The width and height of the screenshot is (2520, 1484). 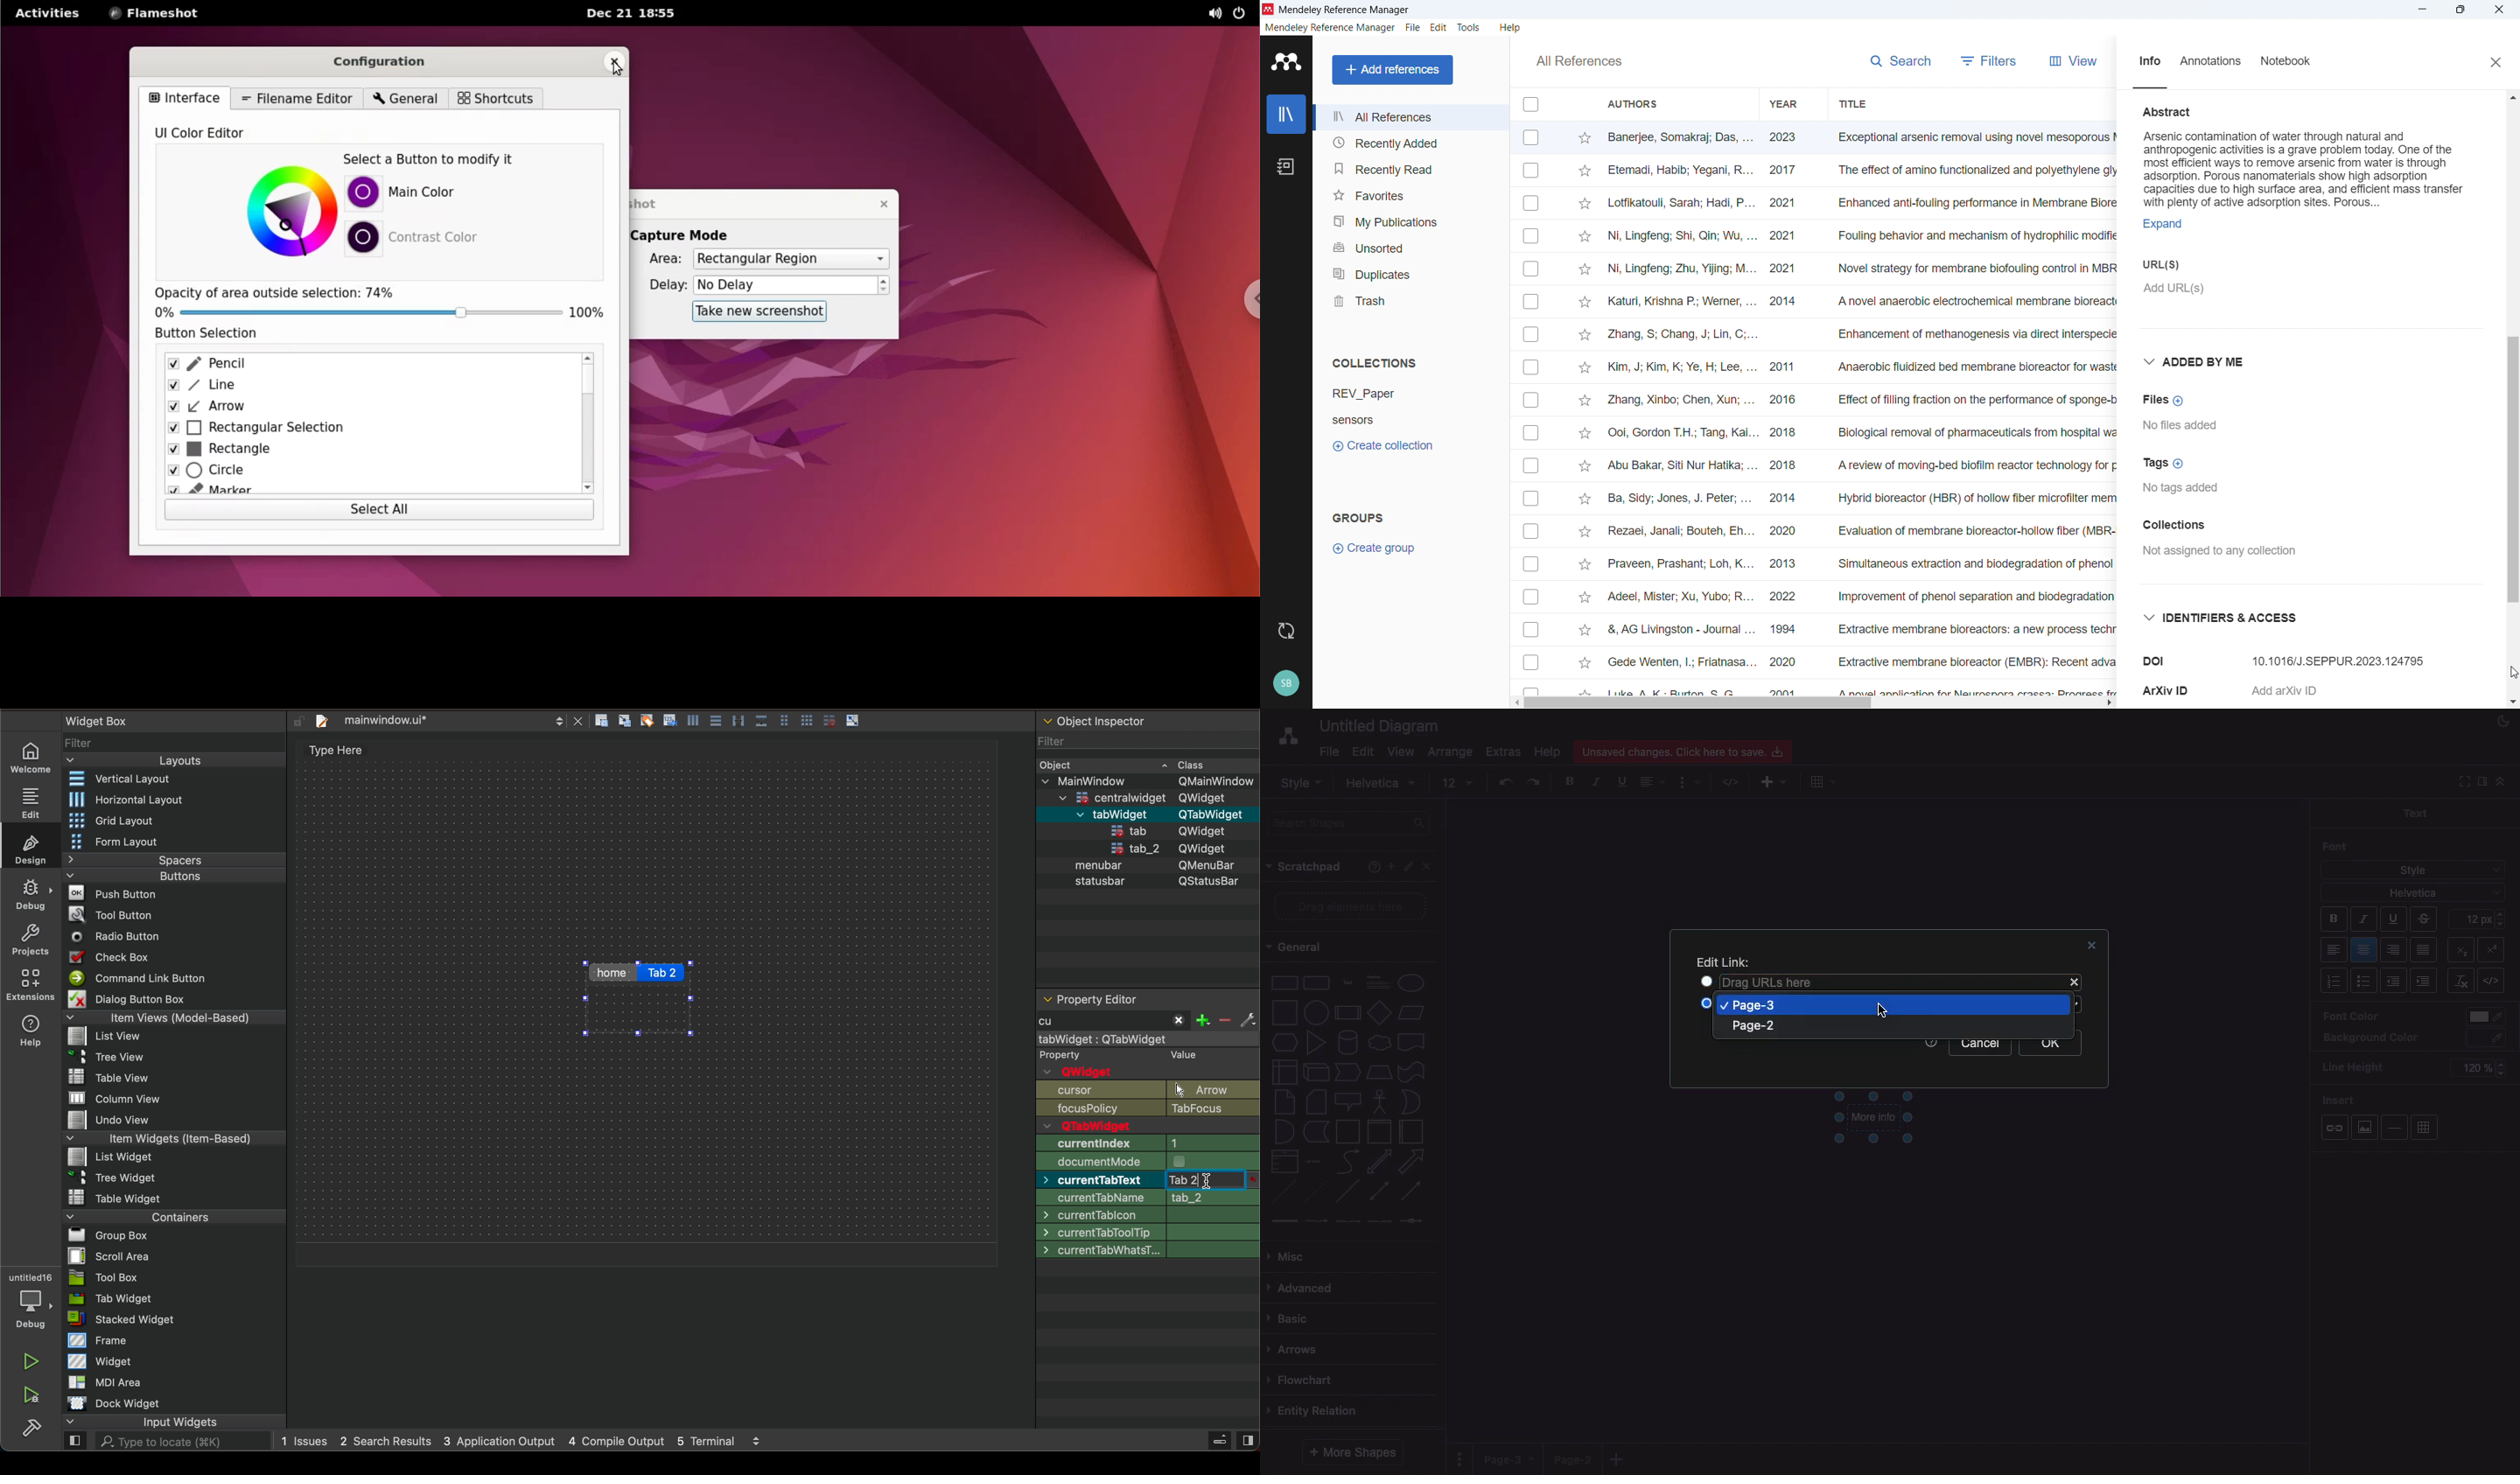 What do you see at coordinates (1788, 237) in the screenshot?
I see `2021` at bounding box center [1788, 237].